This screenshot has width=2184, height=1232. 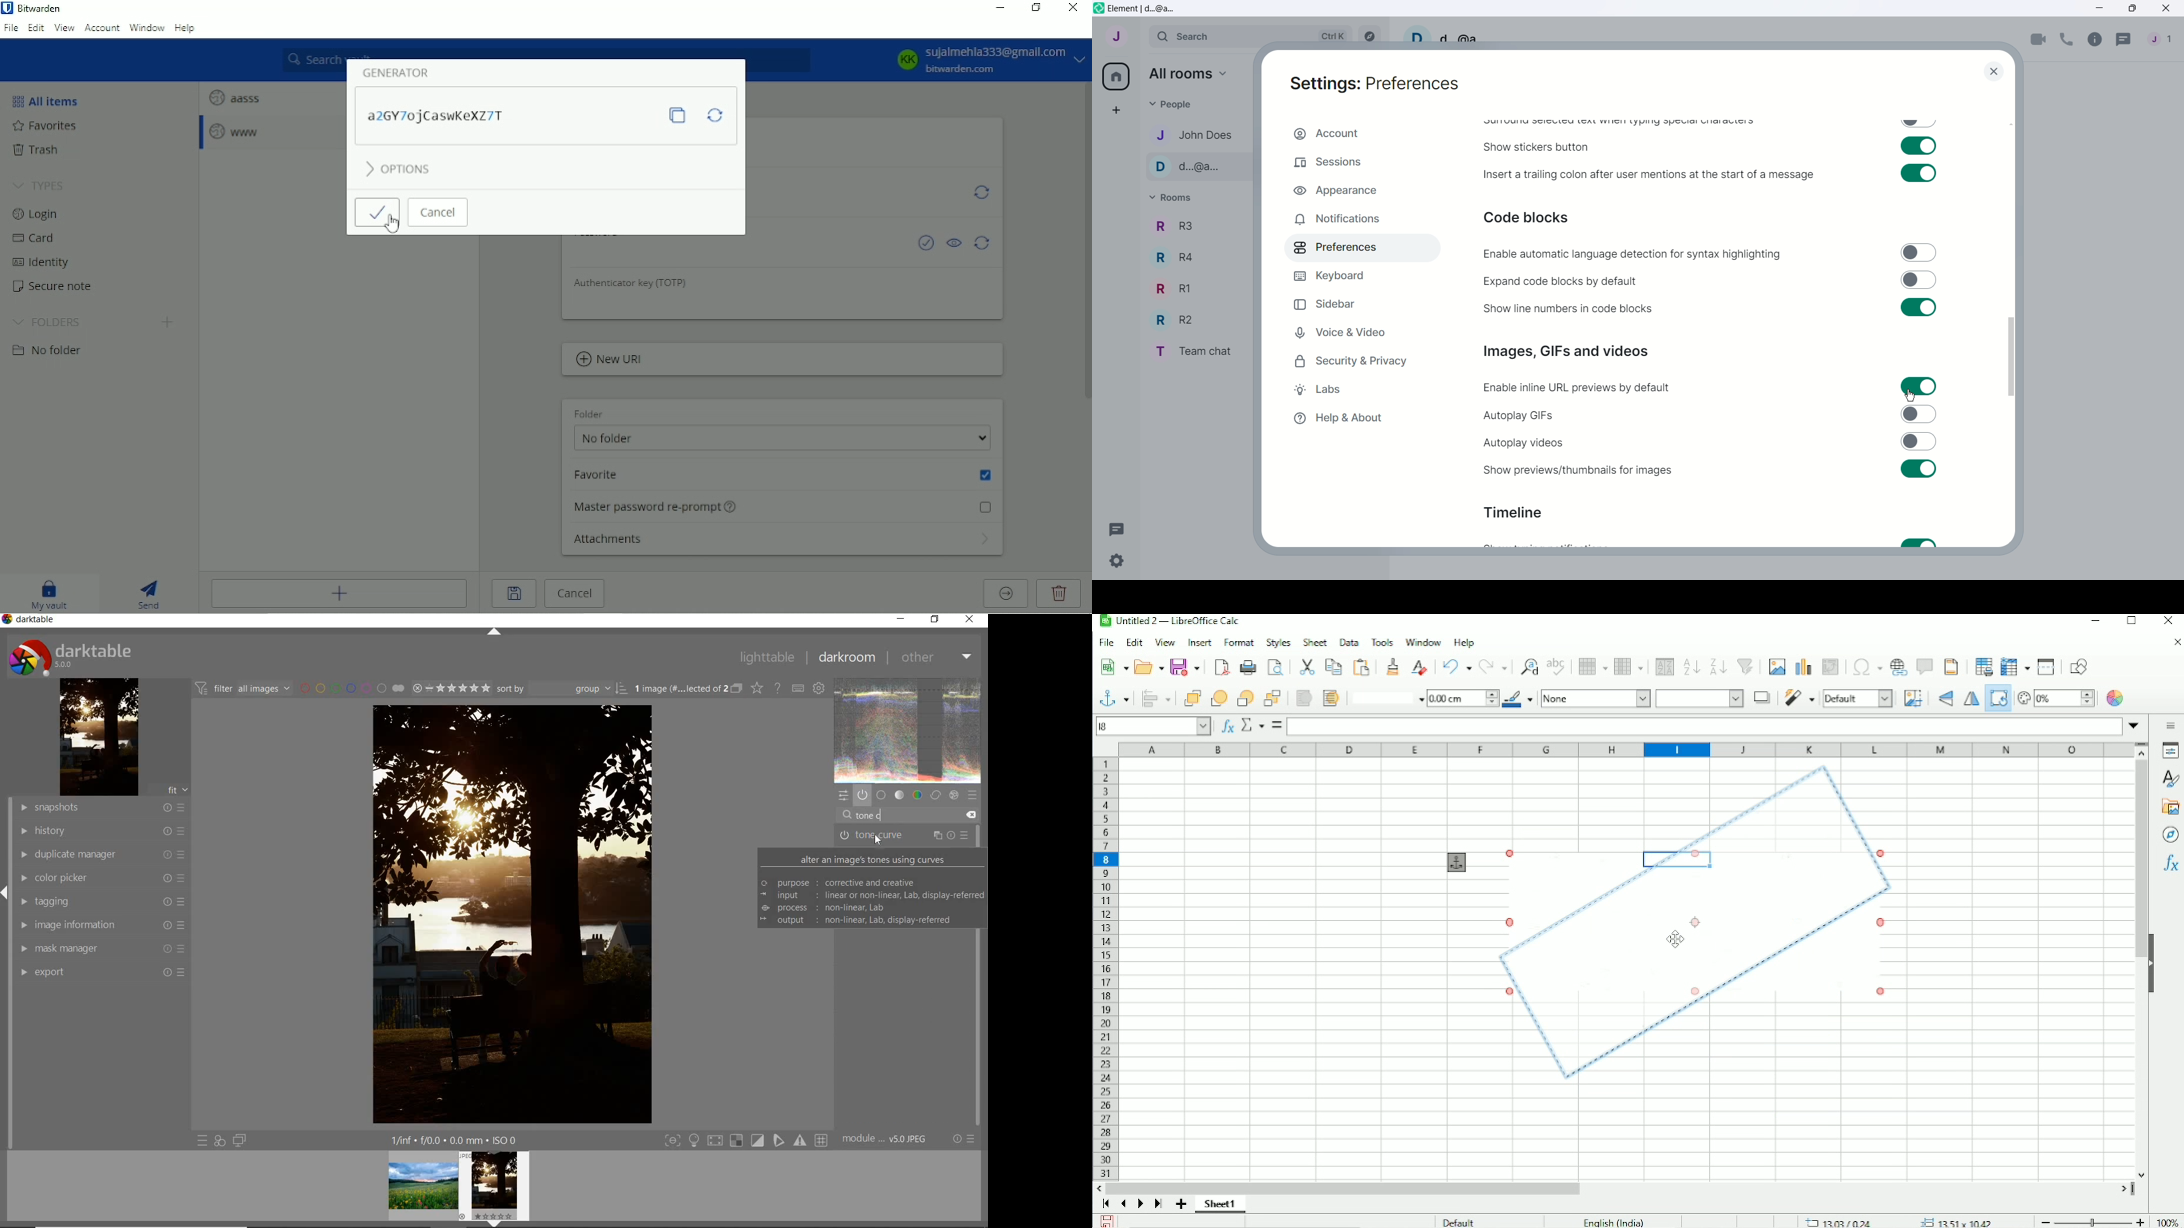 What do you see at coordinates (1238, 642) in the screenshot?
I see `Format` at bounding box center [1238, 642].